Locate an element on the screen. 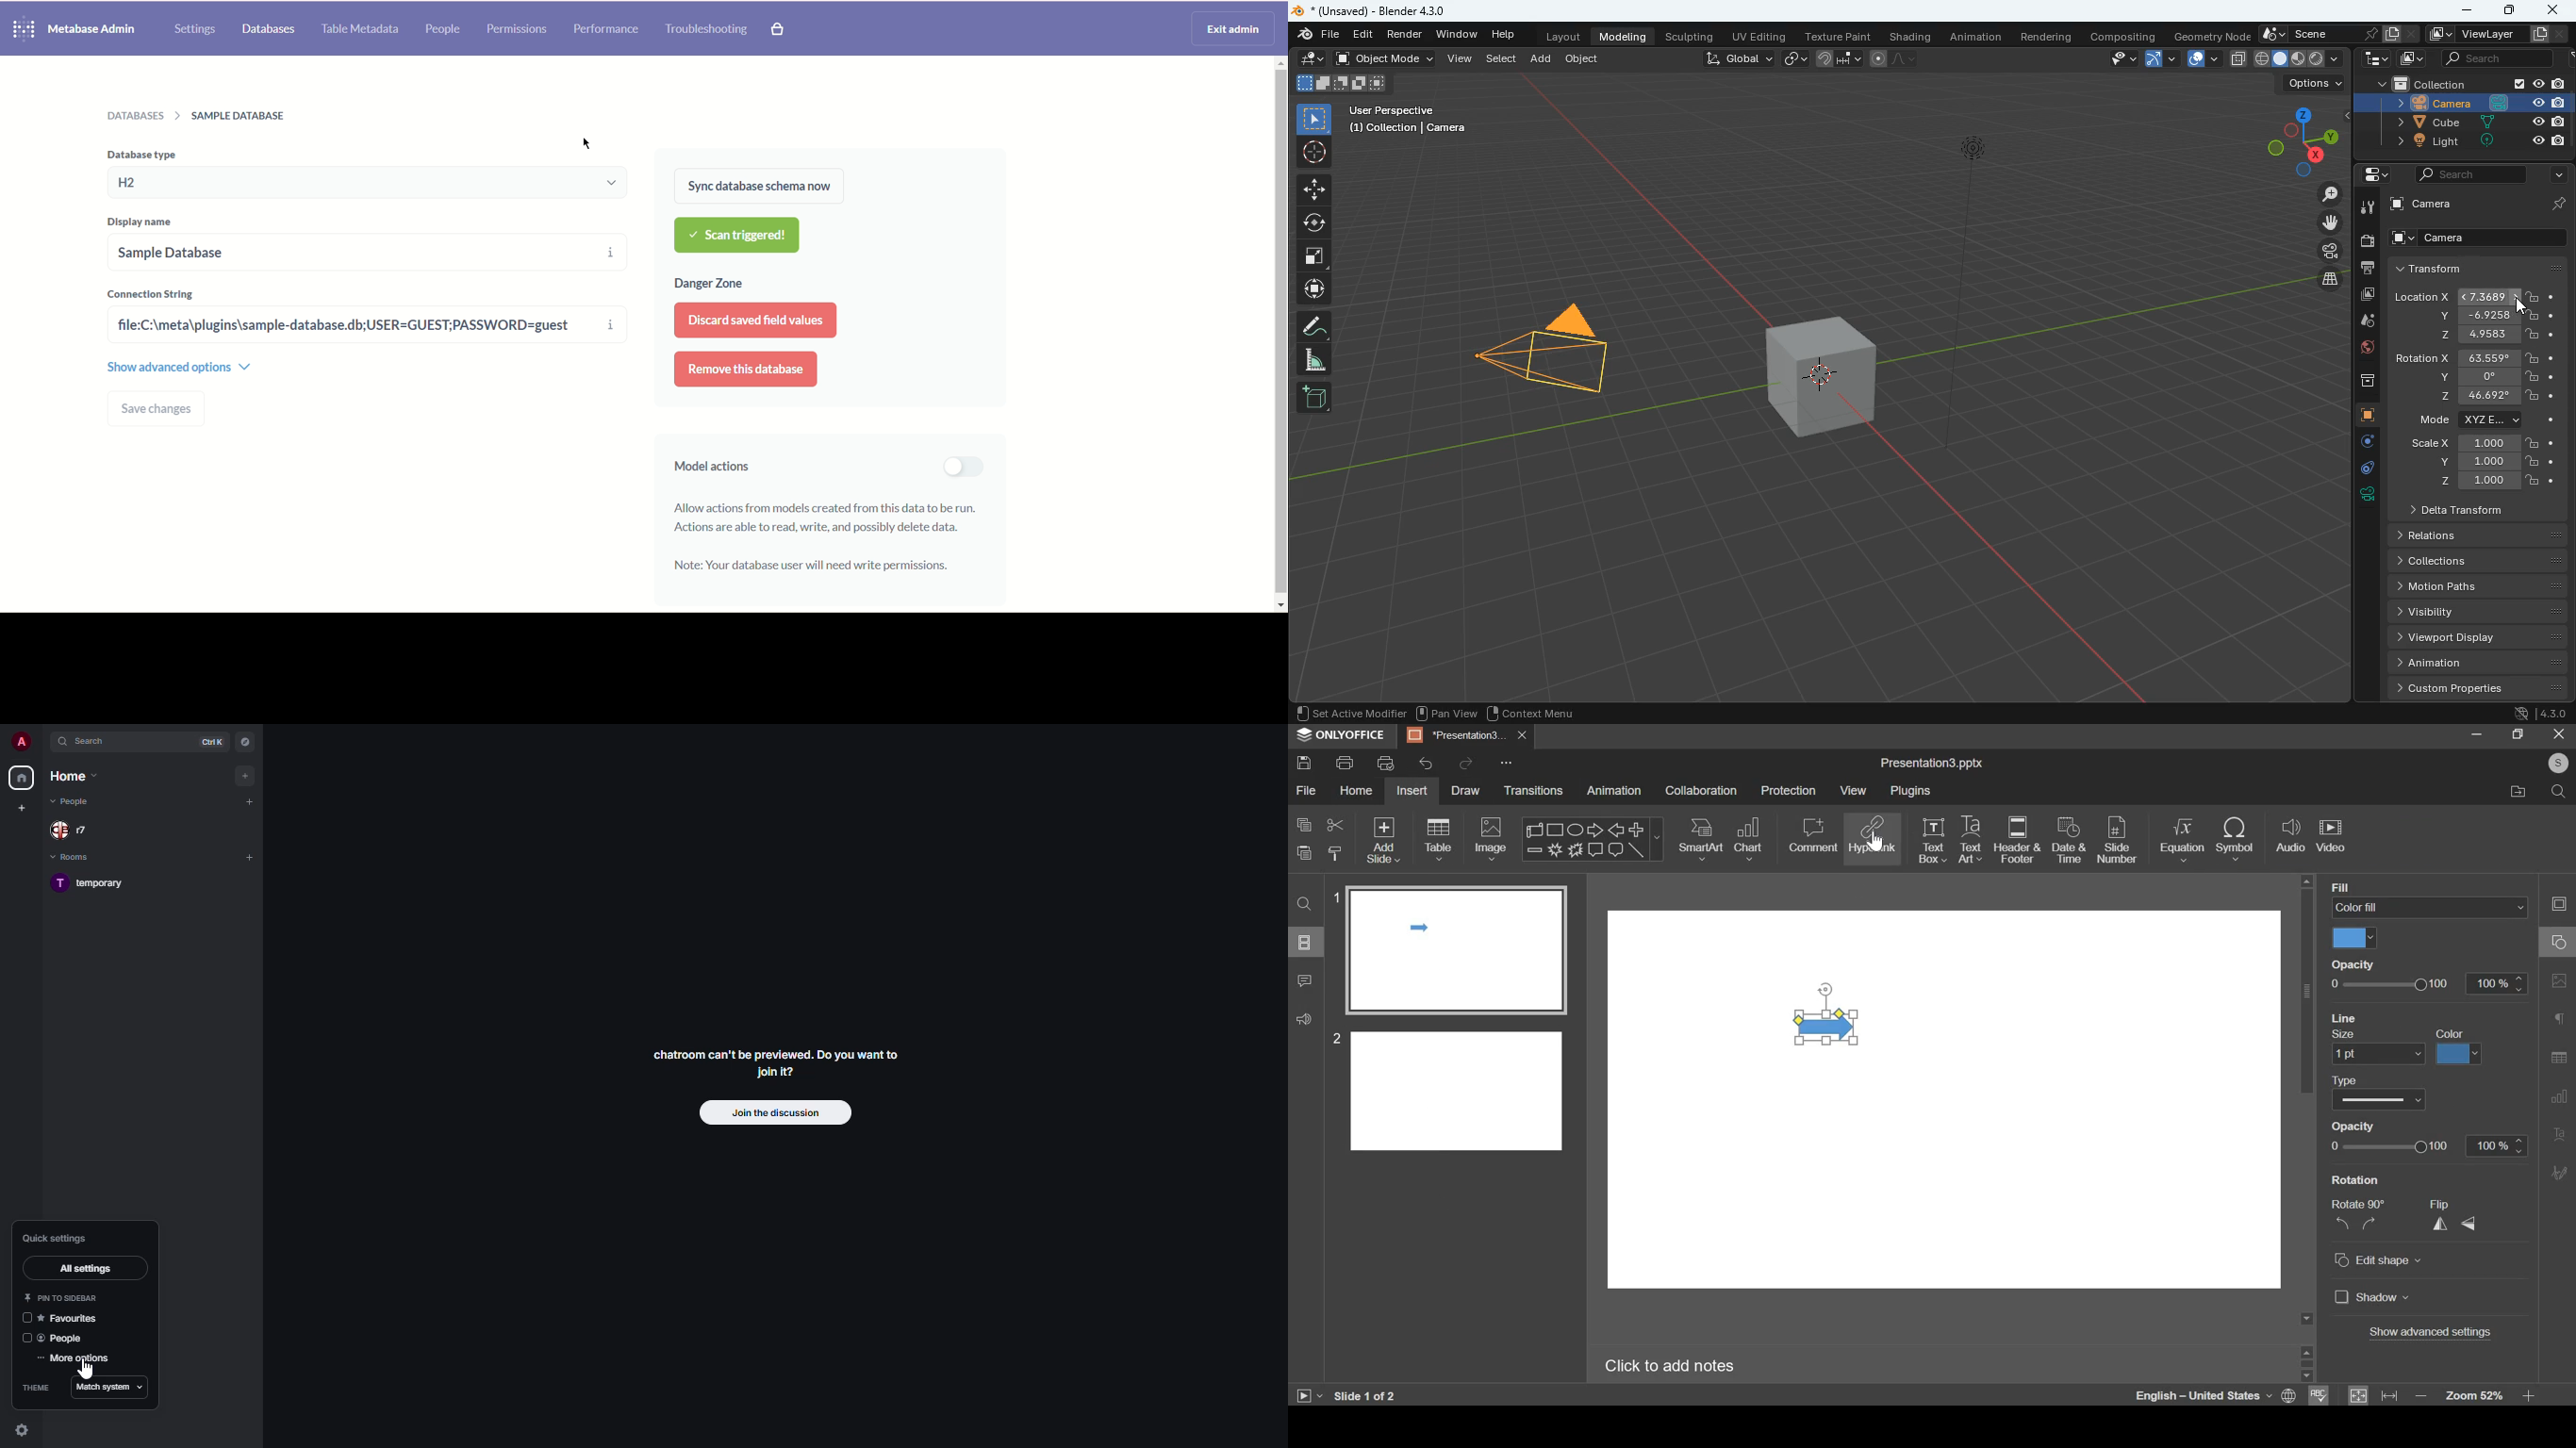 The width and height of the screenshot is (2576, 1456). rotate anti-clockwise is located at coordinates (2341, 1223).